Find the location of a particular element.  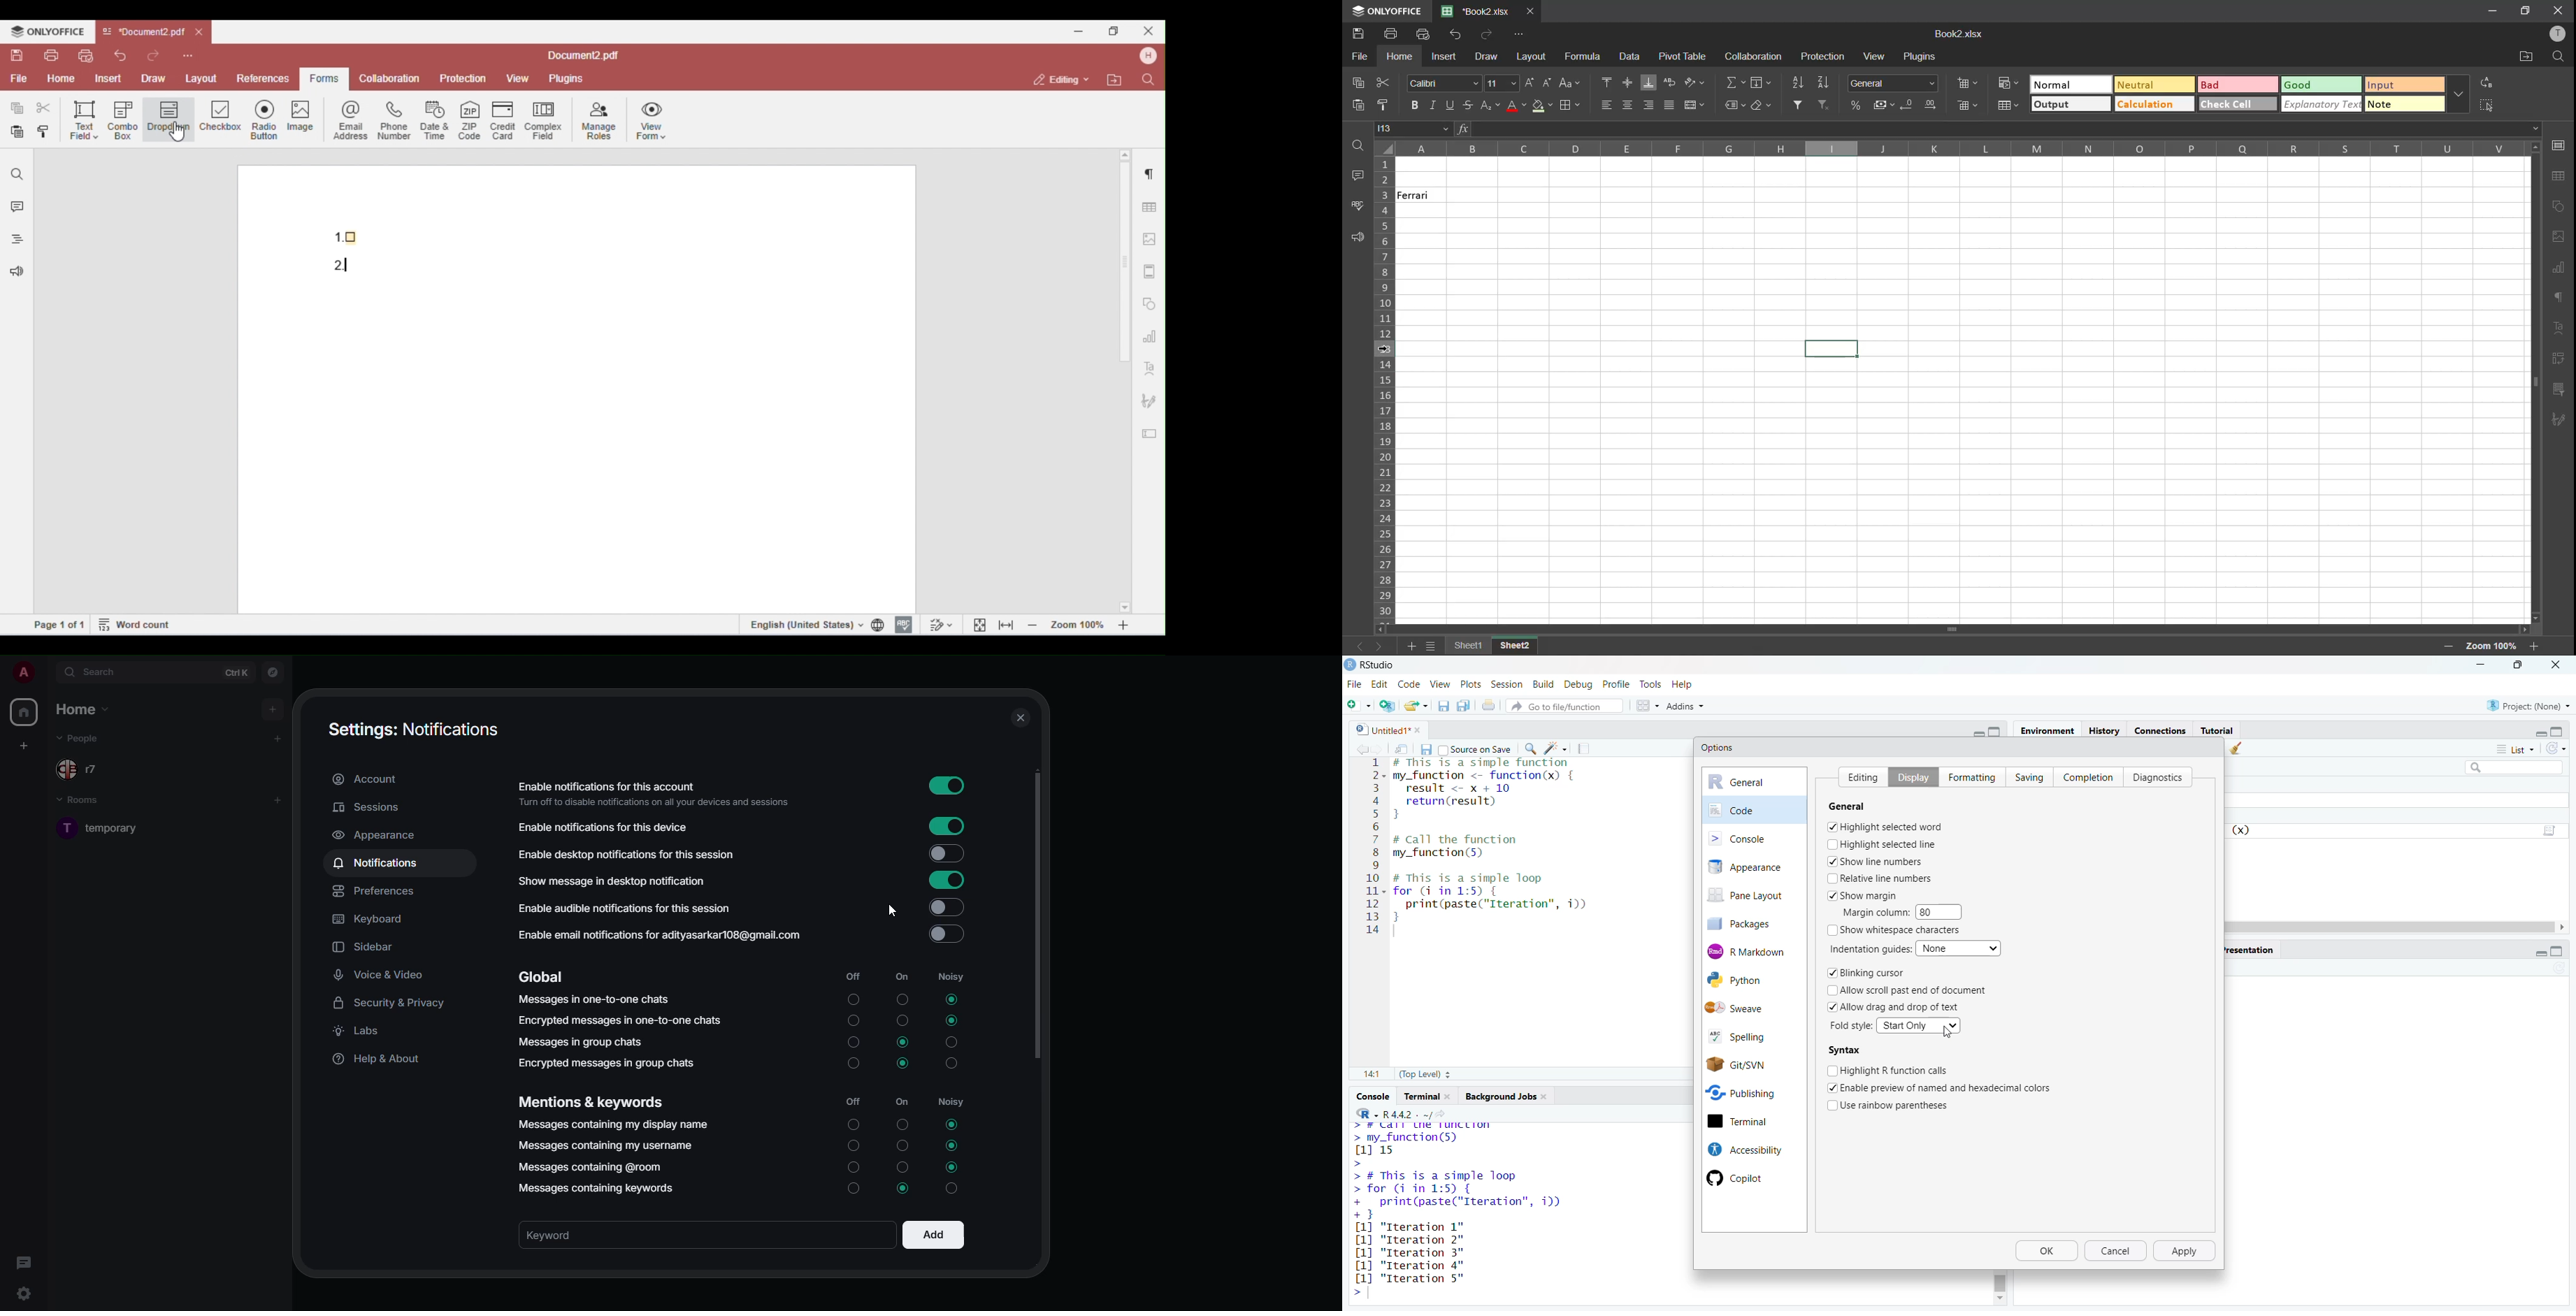

selected is located at coordinates (954, 1125).